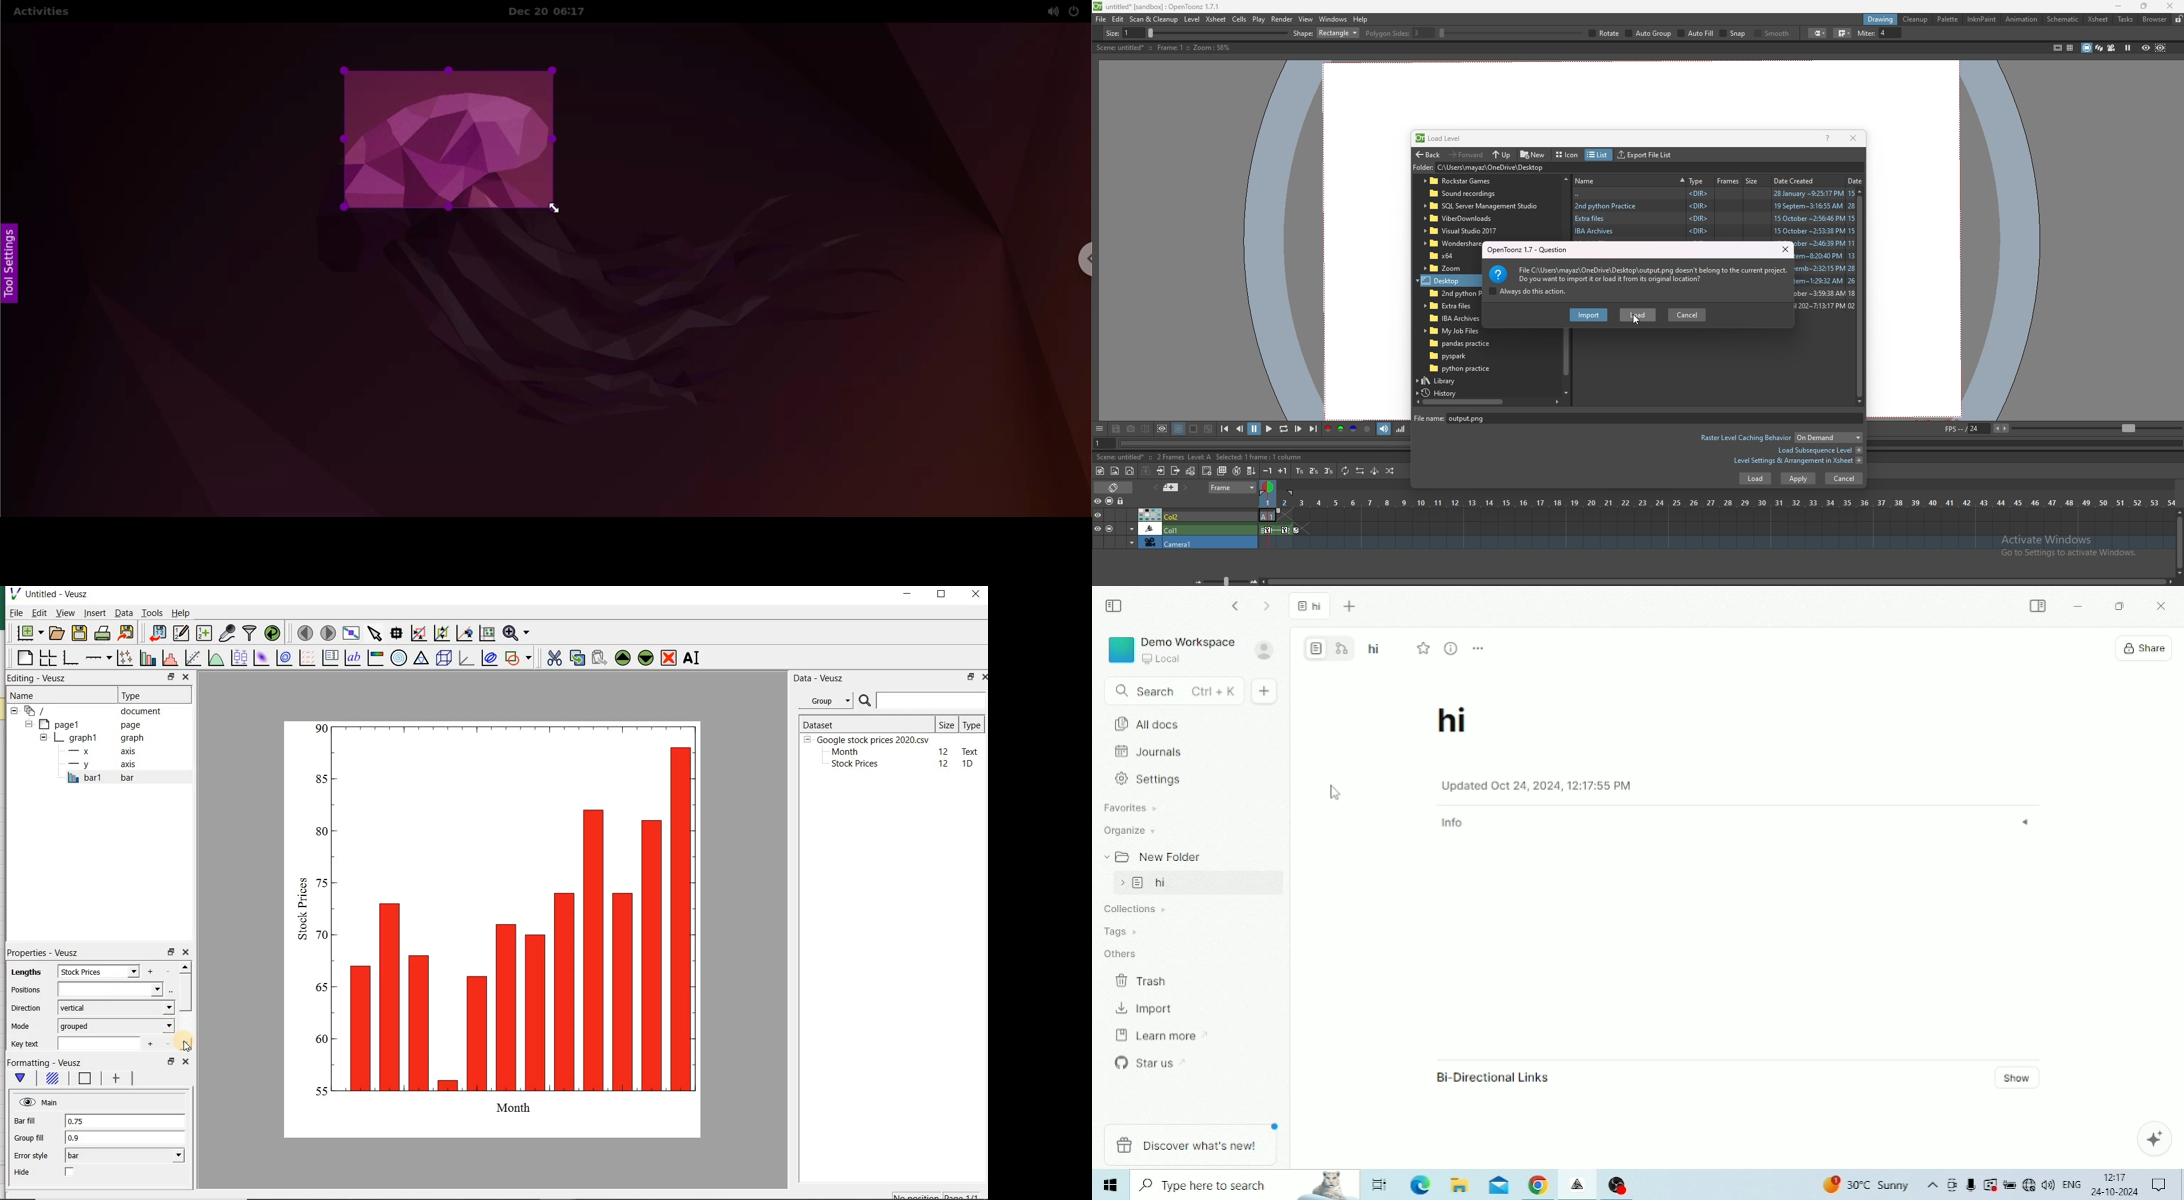 The height and width of the screenshot is (1204, 2184). What do you see at coordinates (227, 634) in the screenshot?
I see `capture remote data` at bounding box center [227, 634].